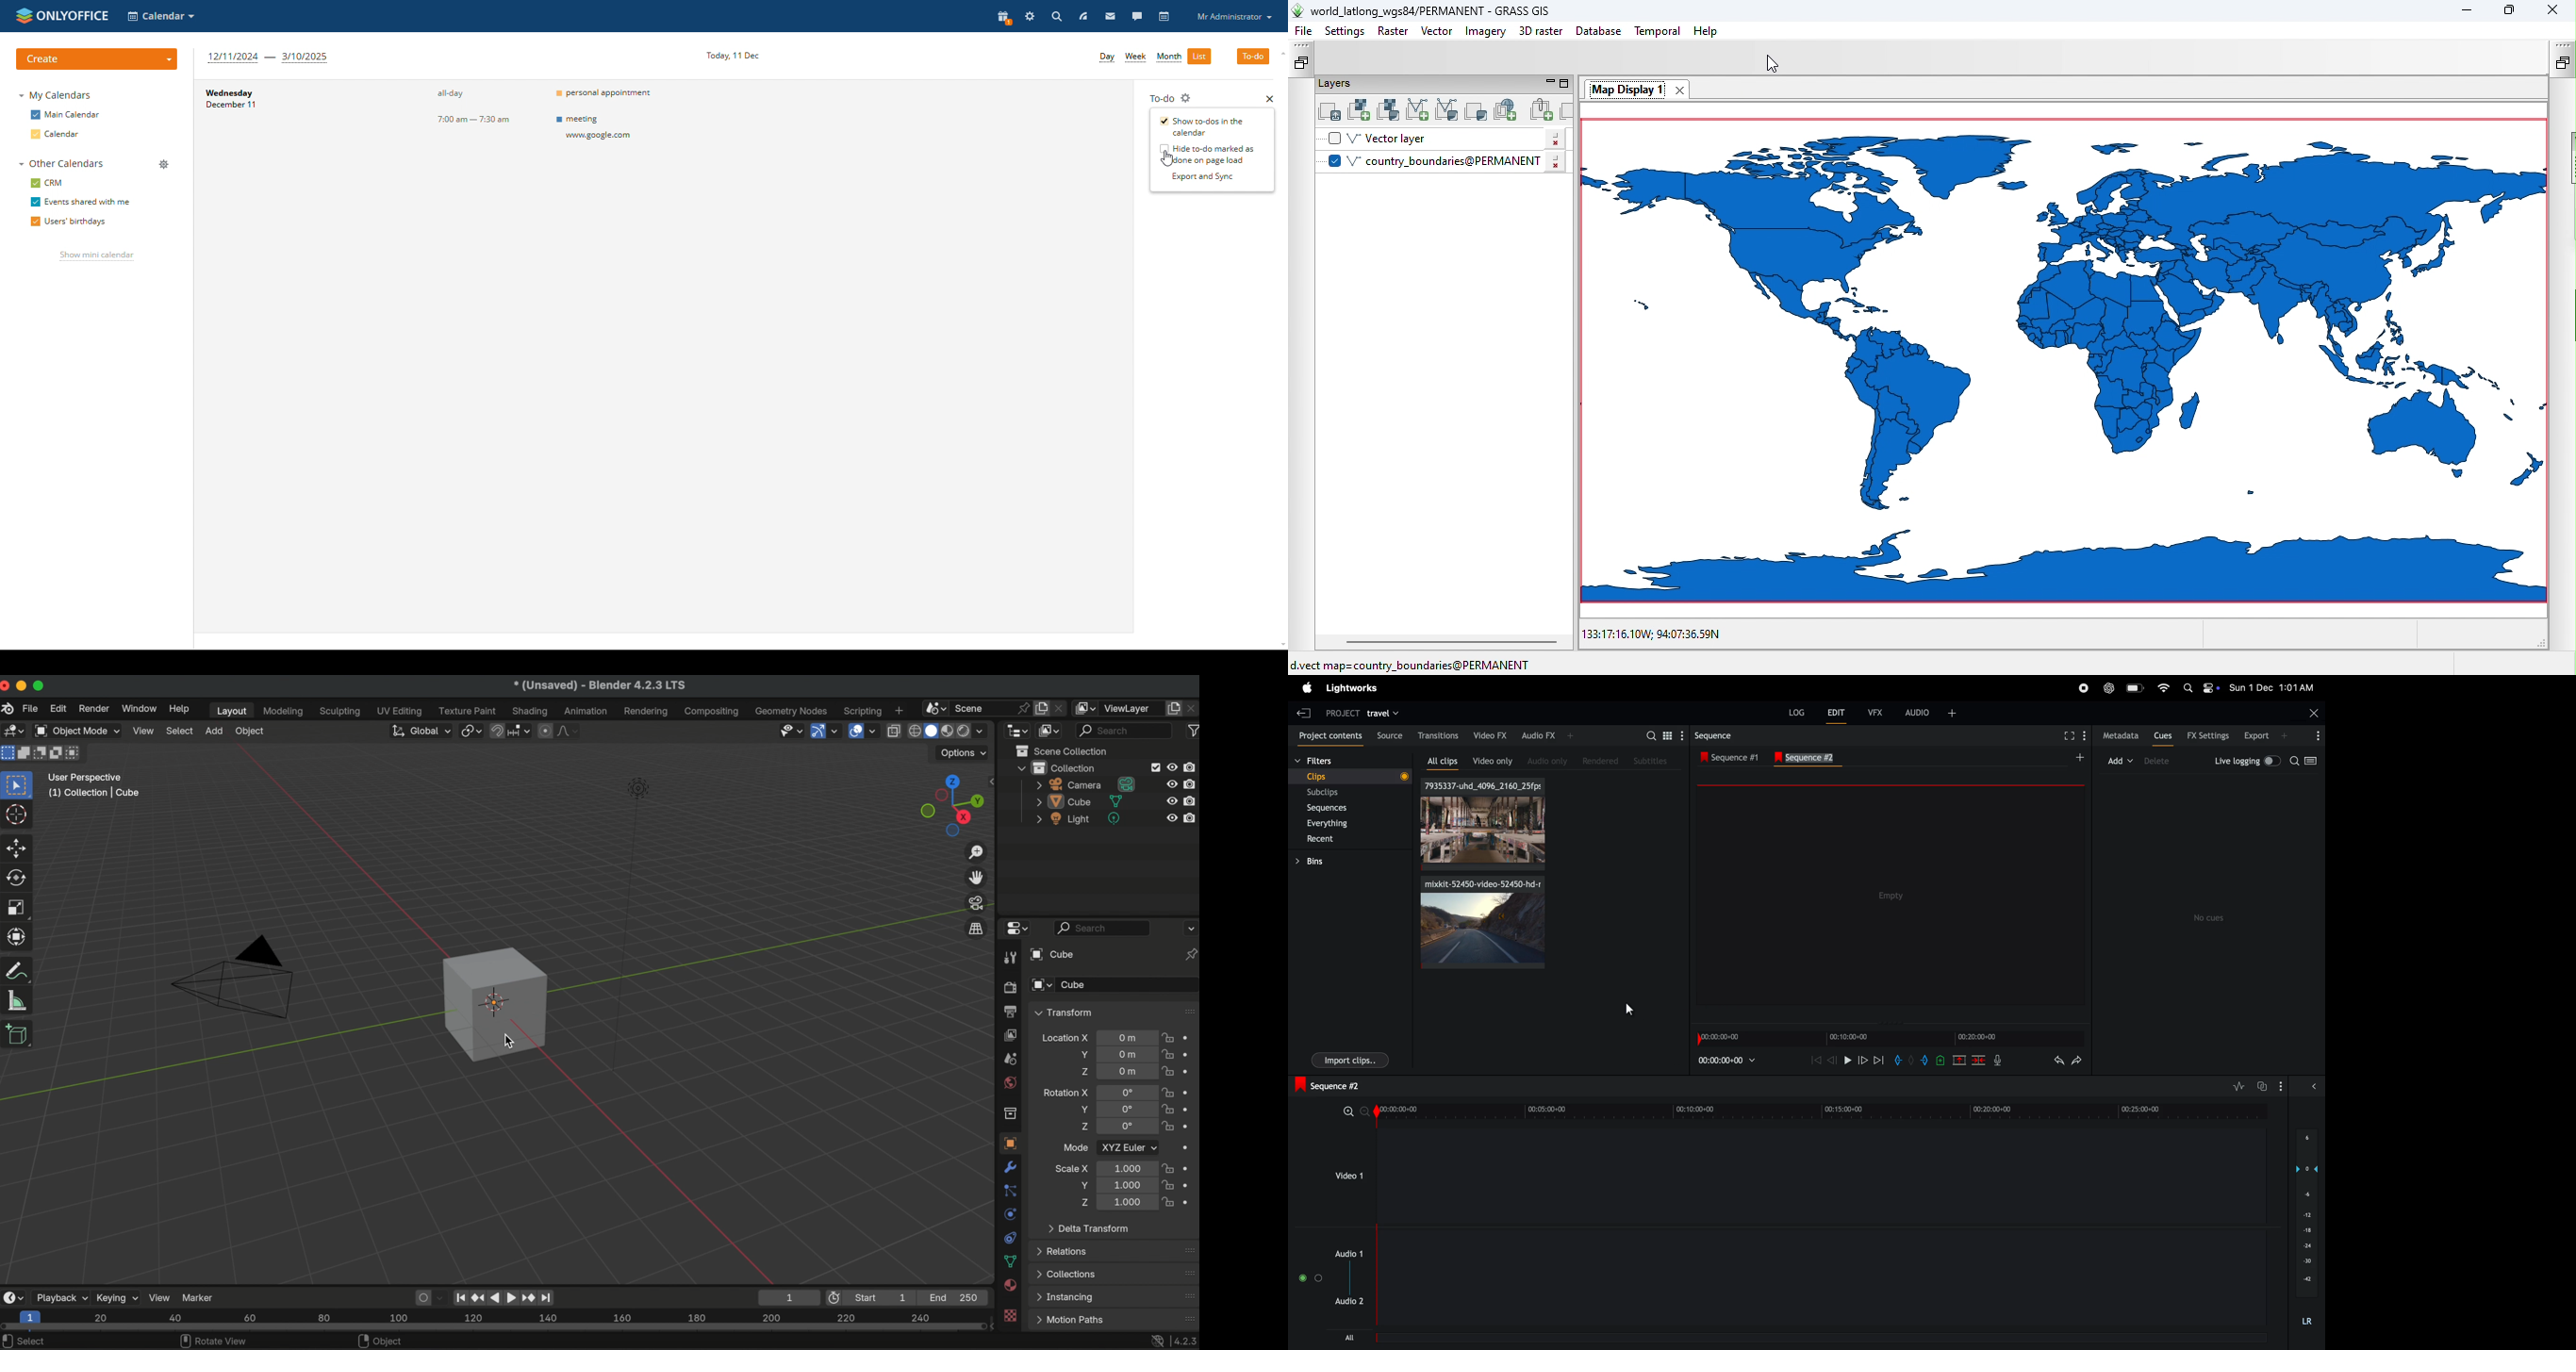 The width and height of the screenshot is (2576, 1372). Describe the element at coordinates (1999, 1061) in the screenshot. I see `mic` at that location.